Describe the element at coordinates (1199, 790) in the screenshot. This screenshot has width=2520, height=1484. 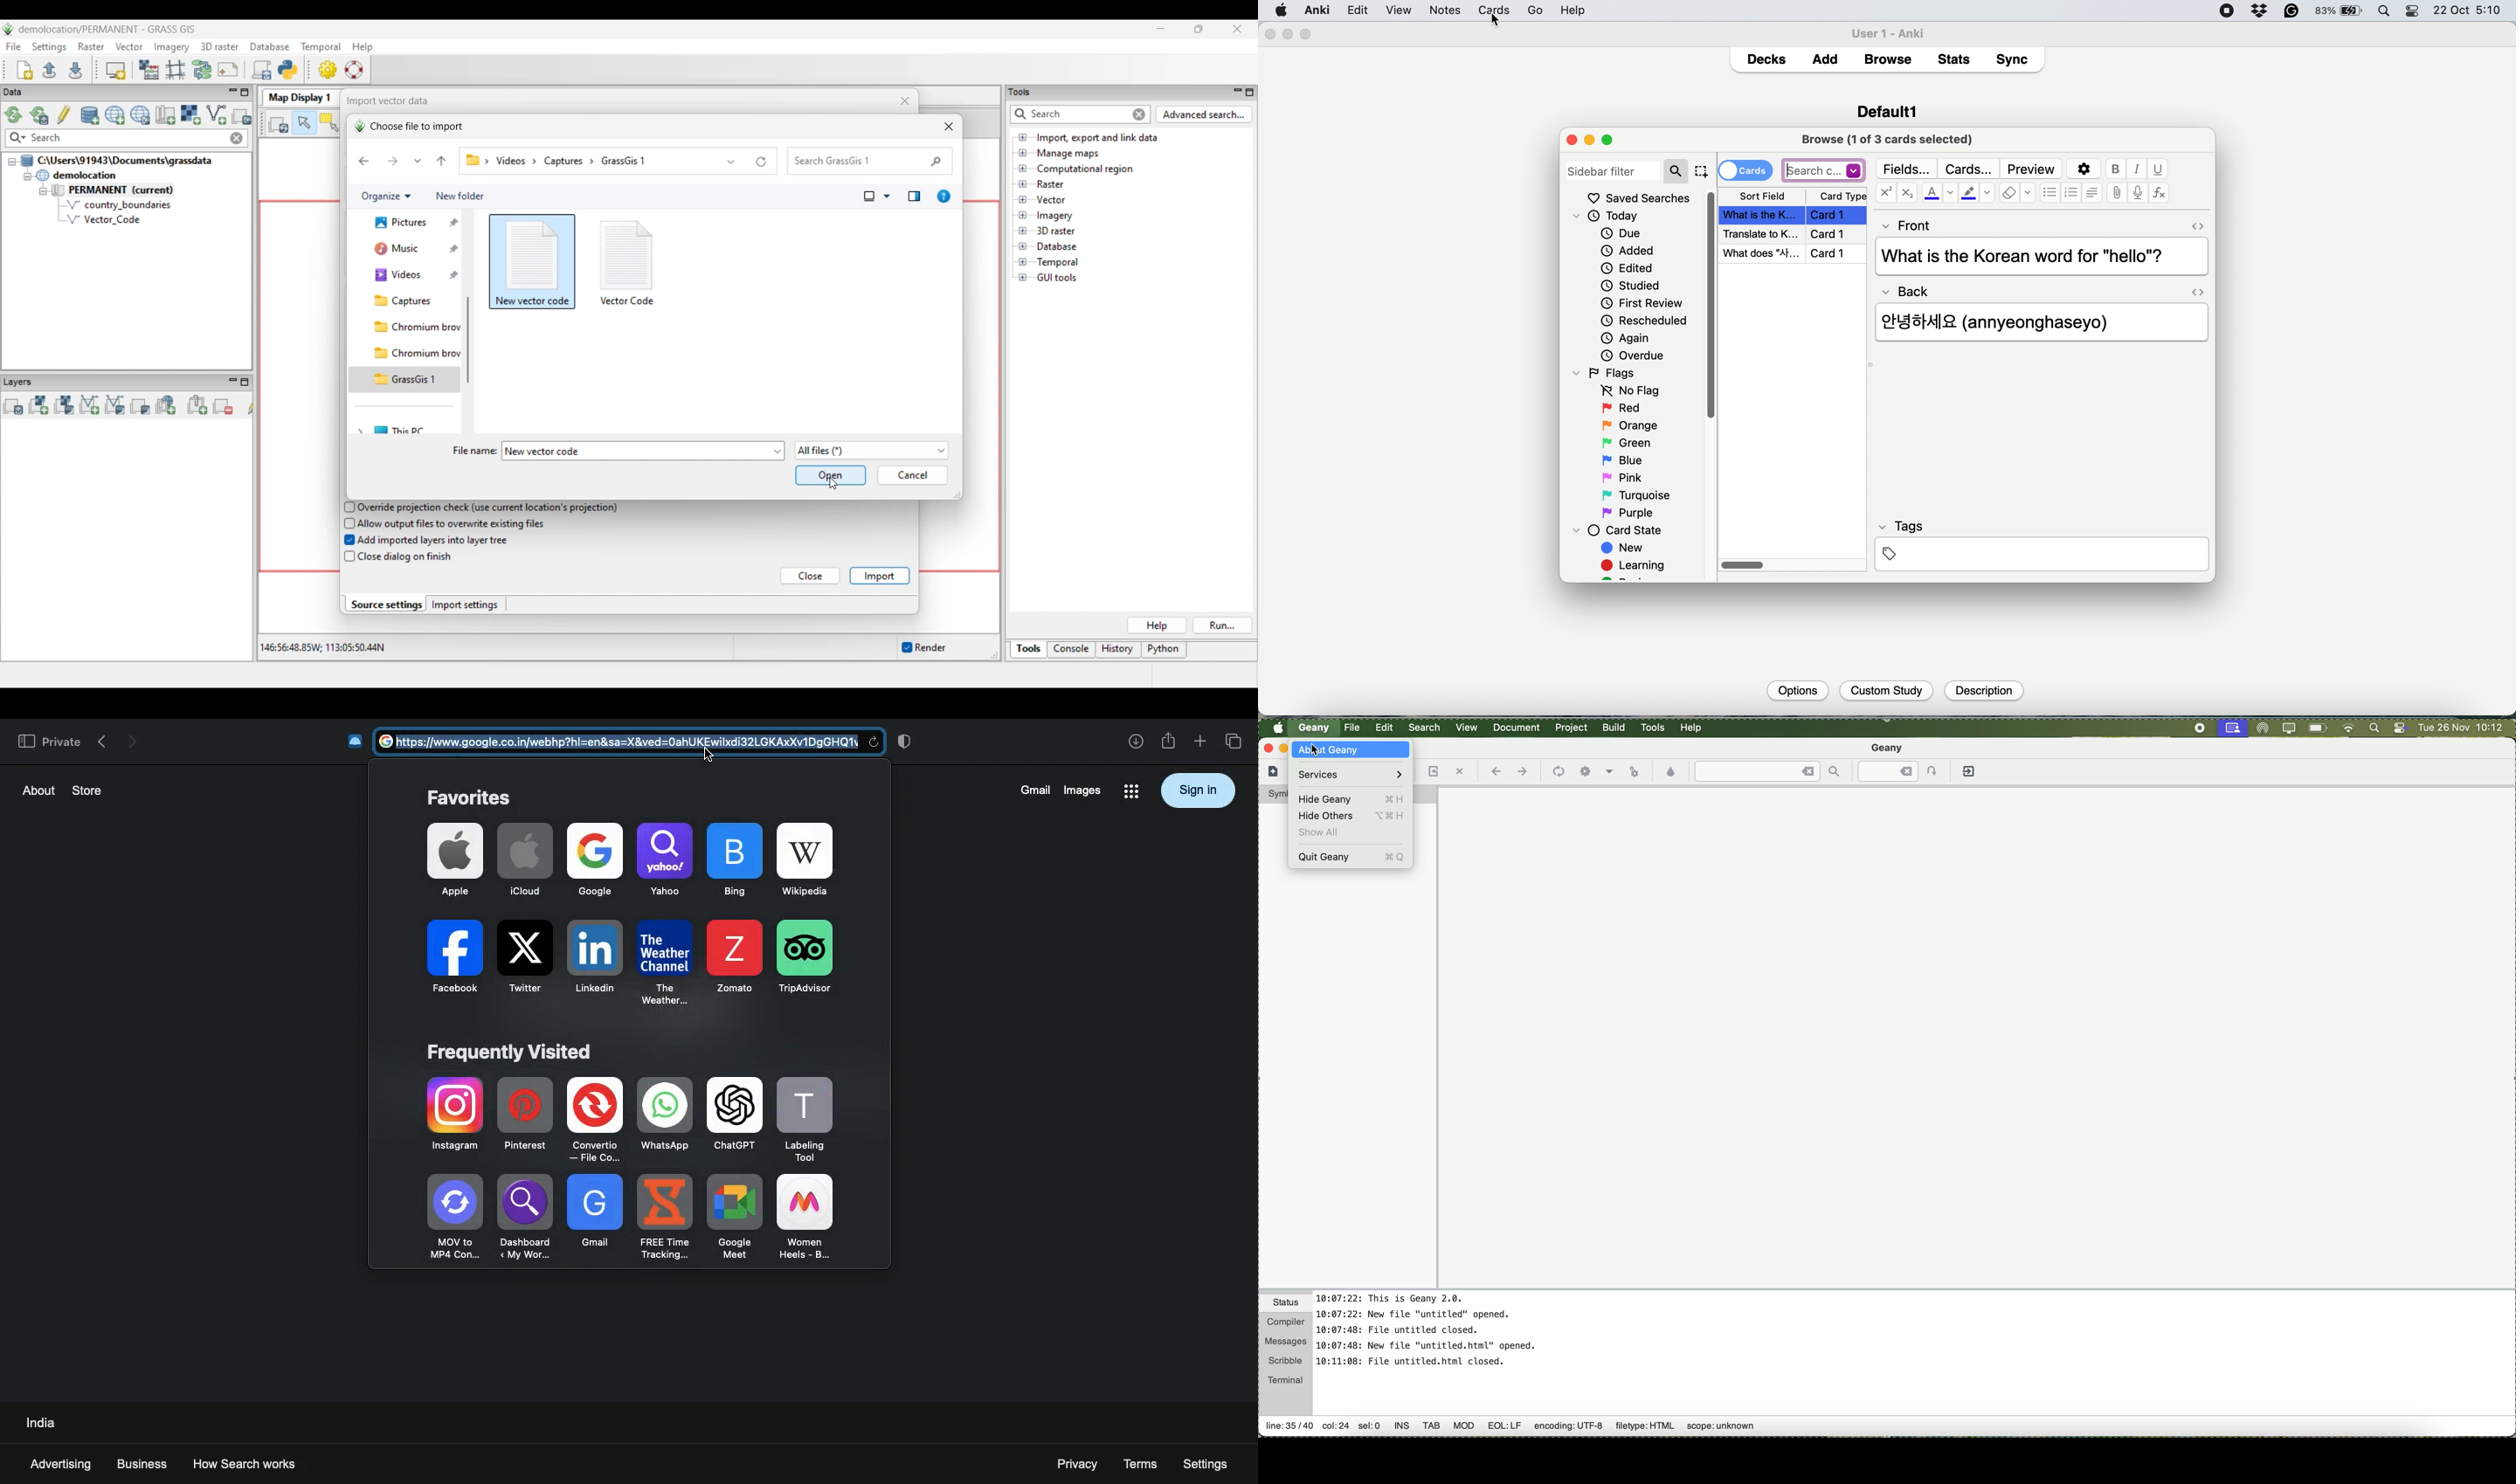
I see `sign in` at that location.